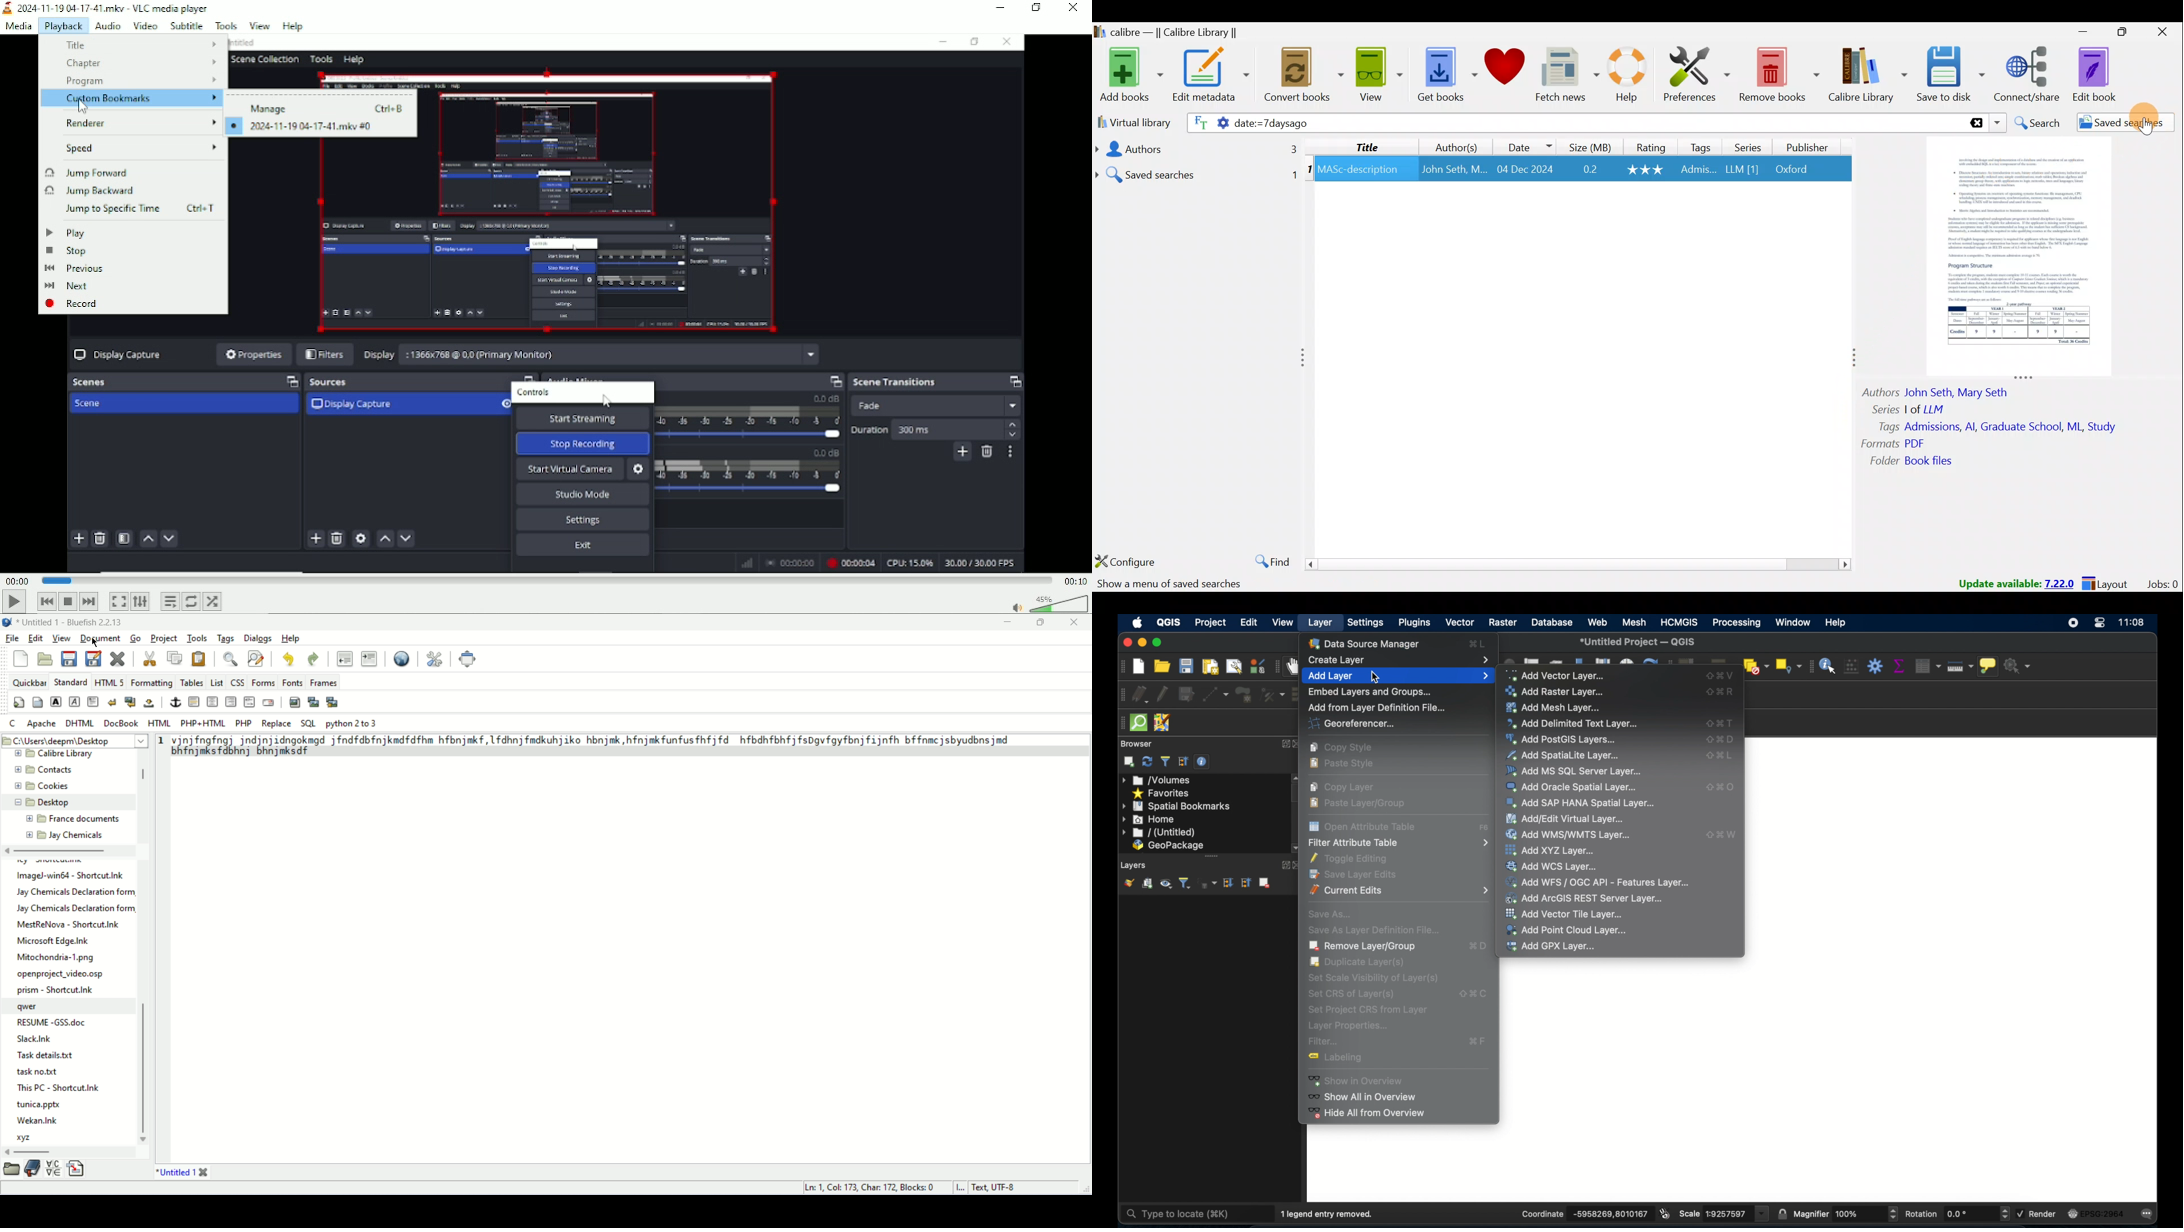  What do you see at coordinates (1477, 644) in the screenshot?
I see `data source manager shortcut` at bounding box center [1477, 644].